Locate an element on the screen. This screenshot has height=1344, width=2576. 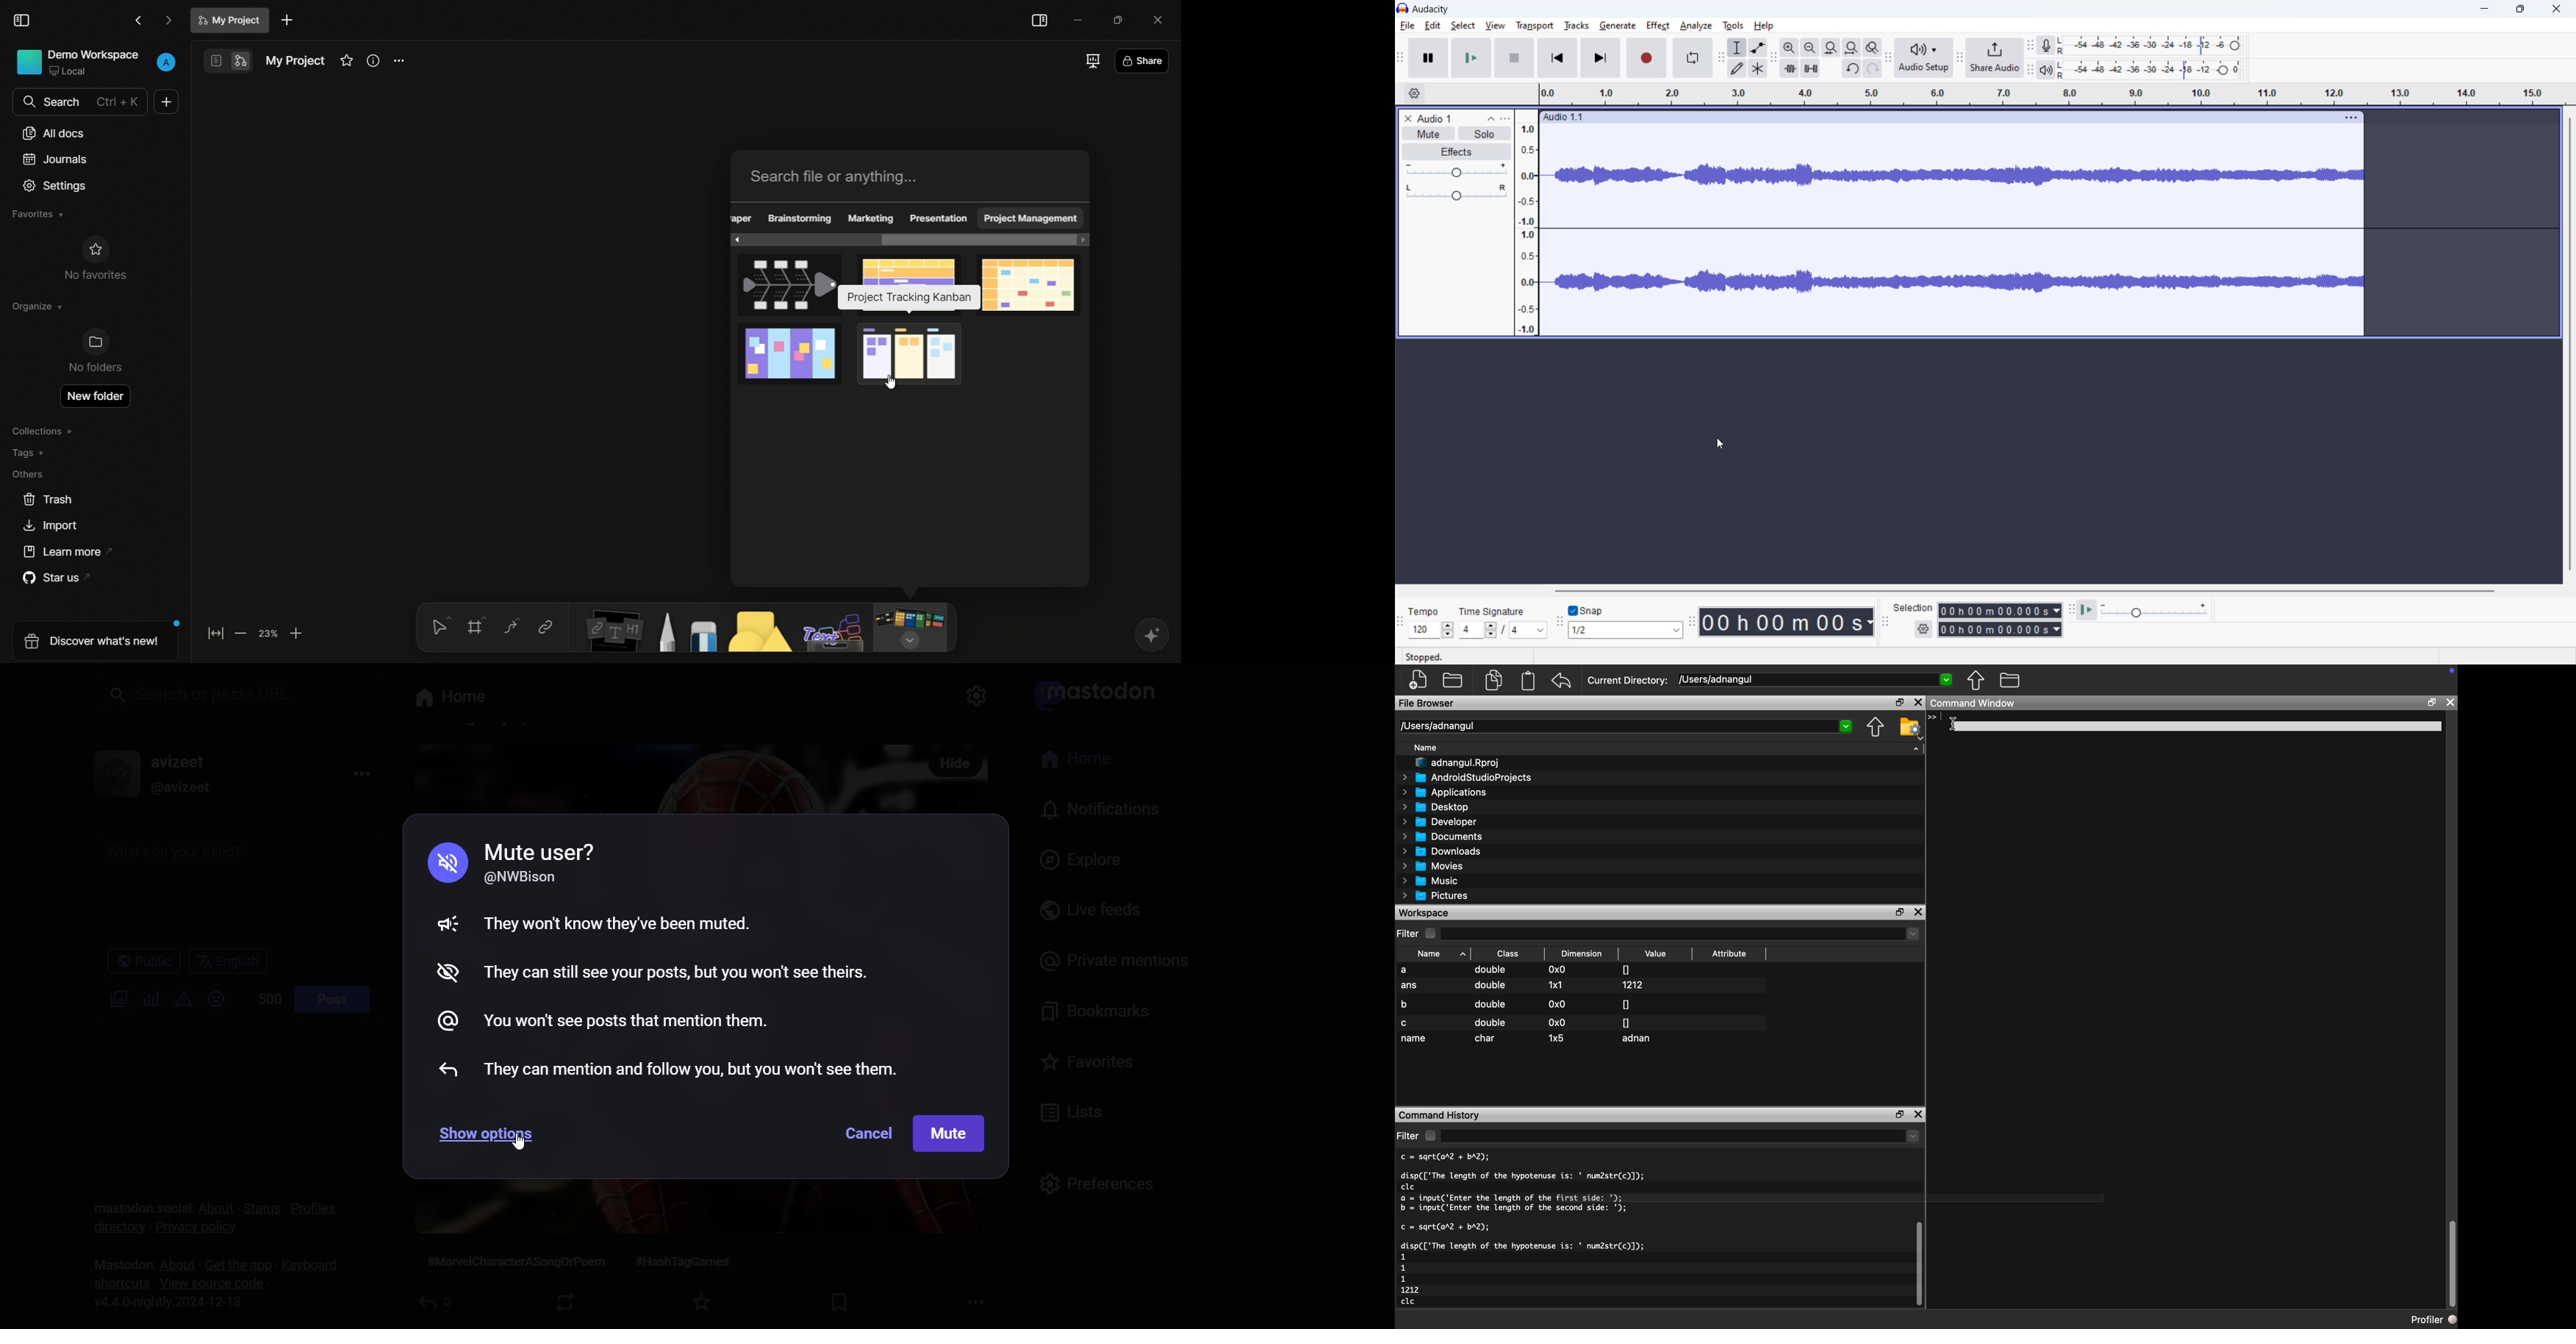
toggle sidebar is located at coordinates (1039, 20).